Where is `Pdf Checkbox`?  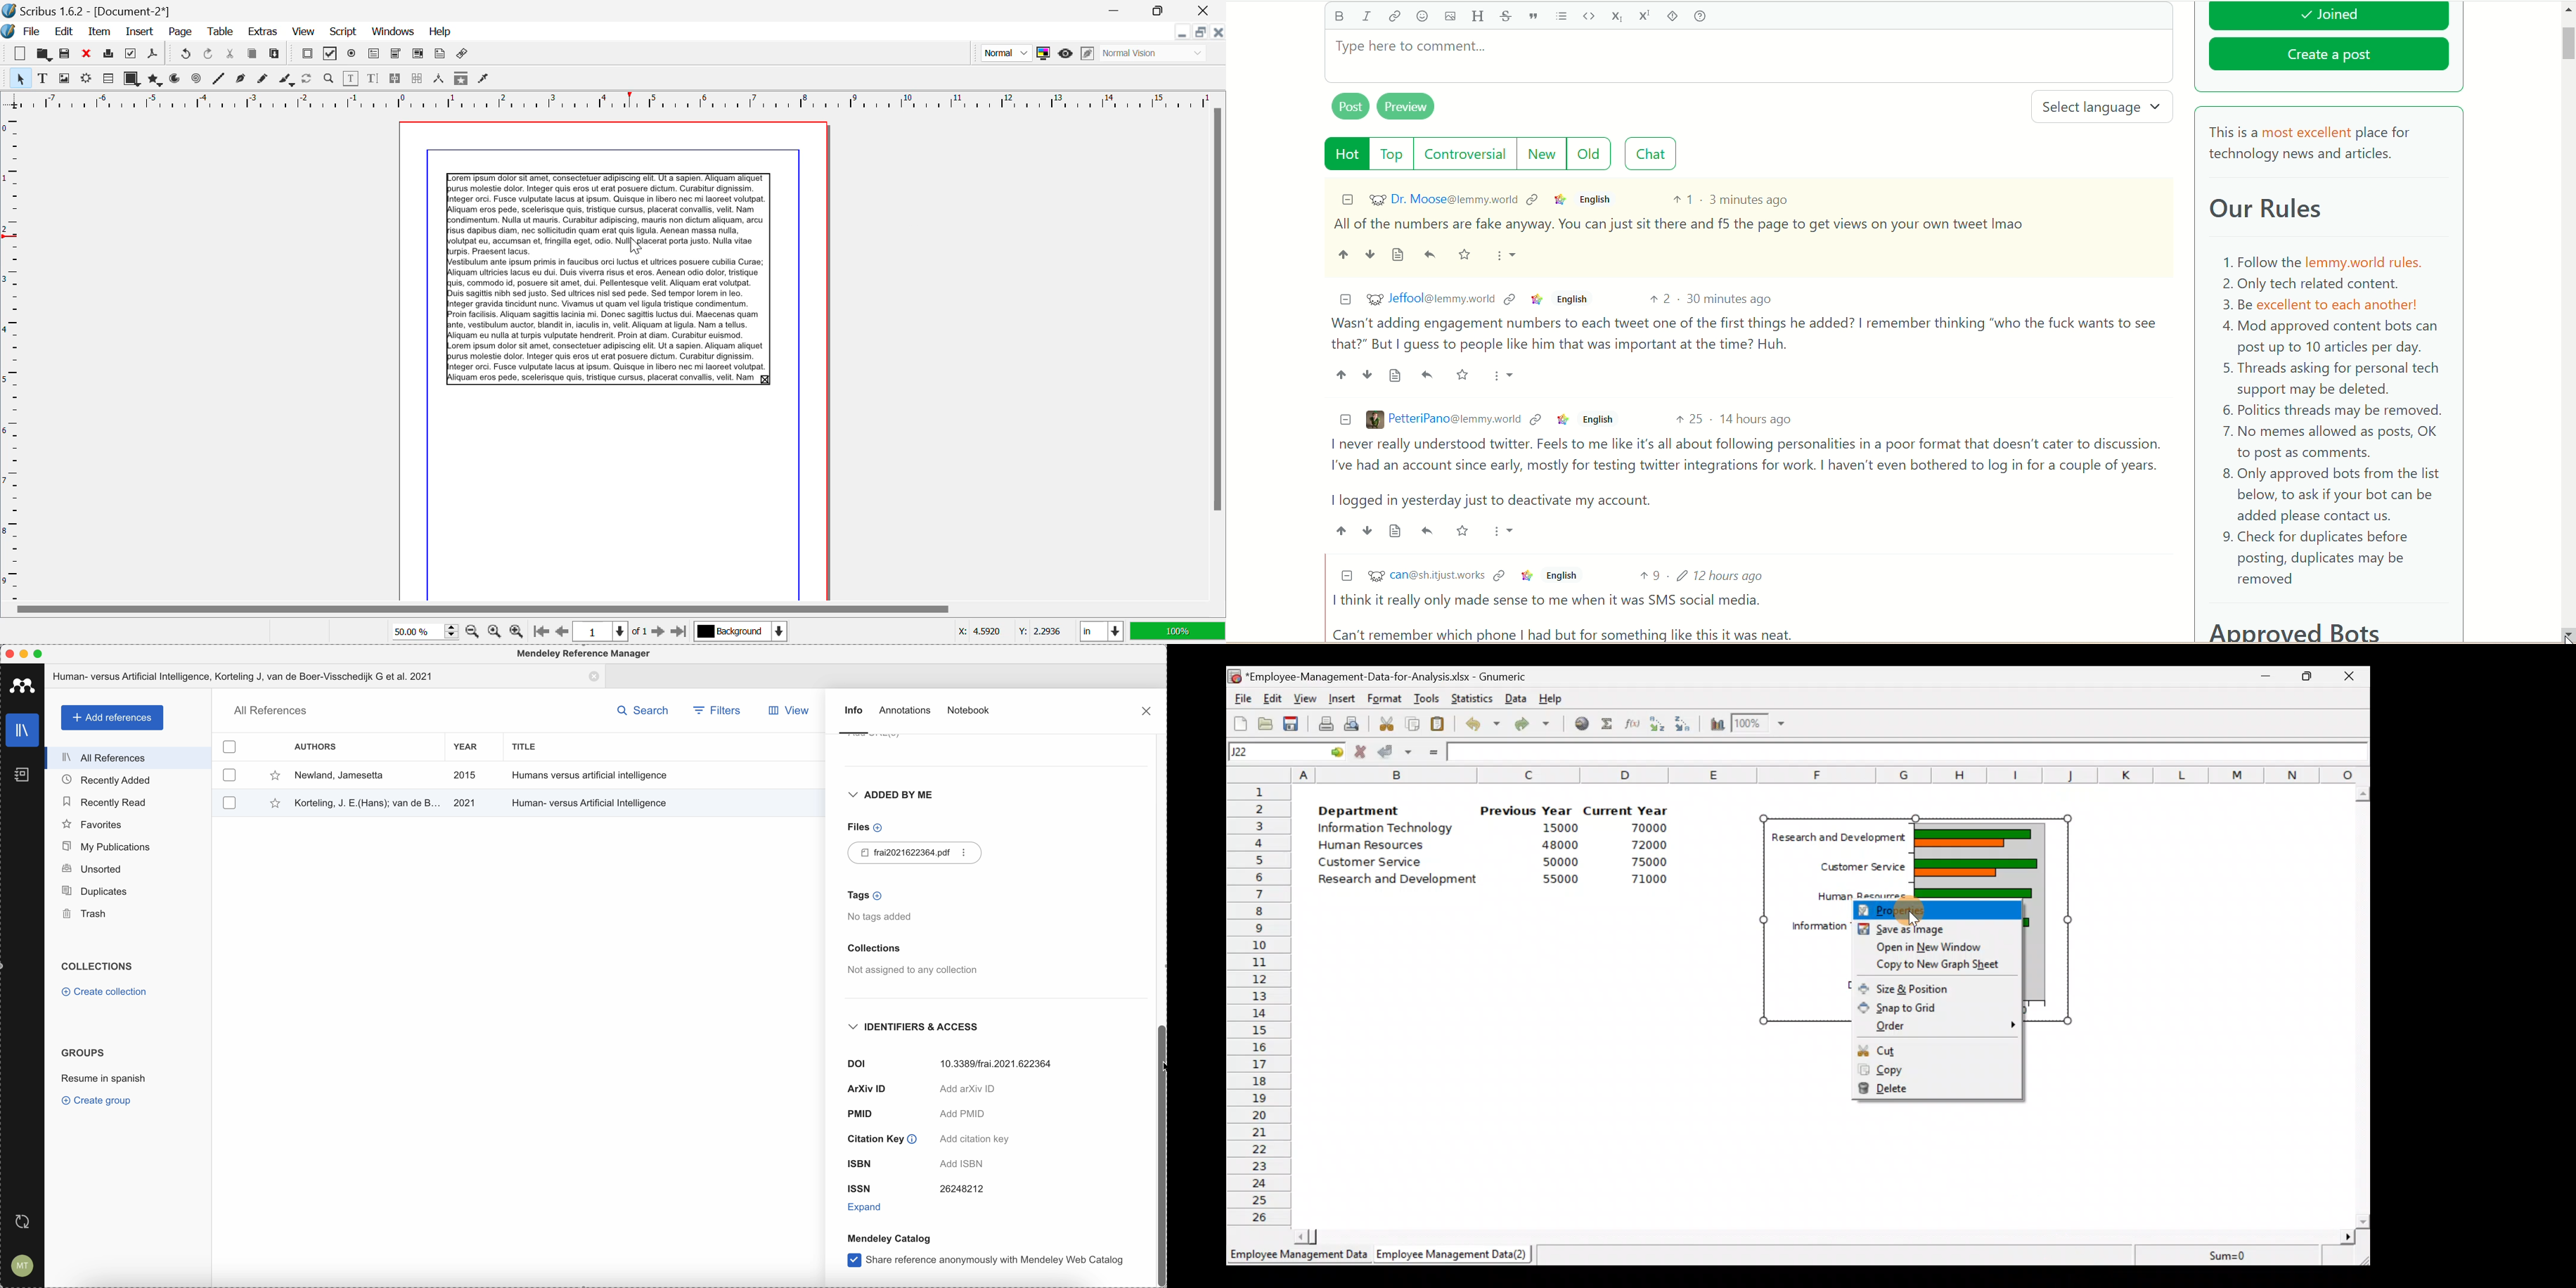
Pdf Checkbox is located at coordinates (331, 56).